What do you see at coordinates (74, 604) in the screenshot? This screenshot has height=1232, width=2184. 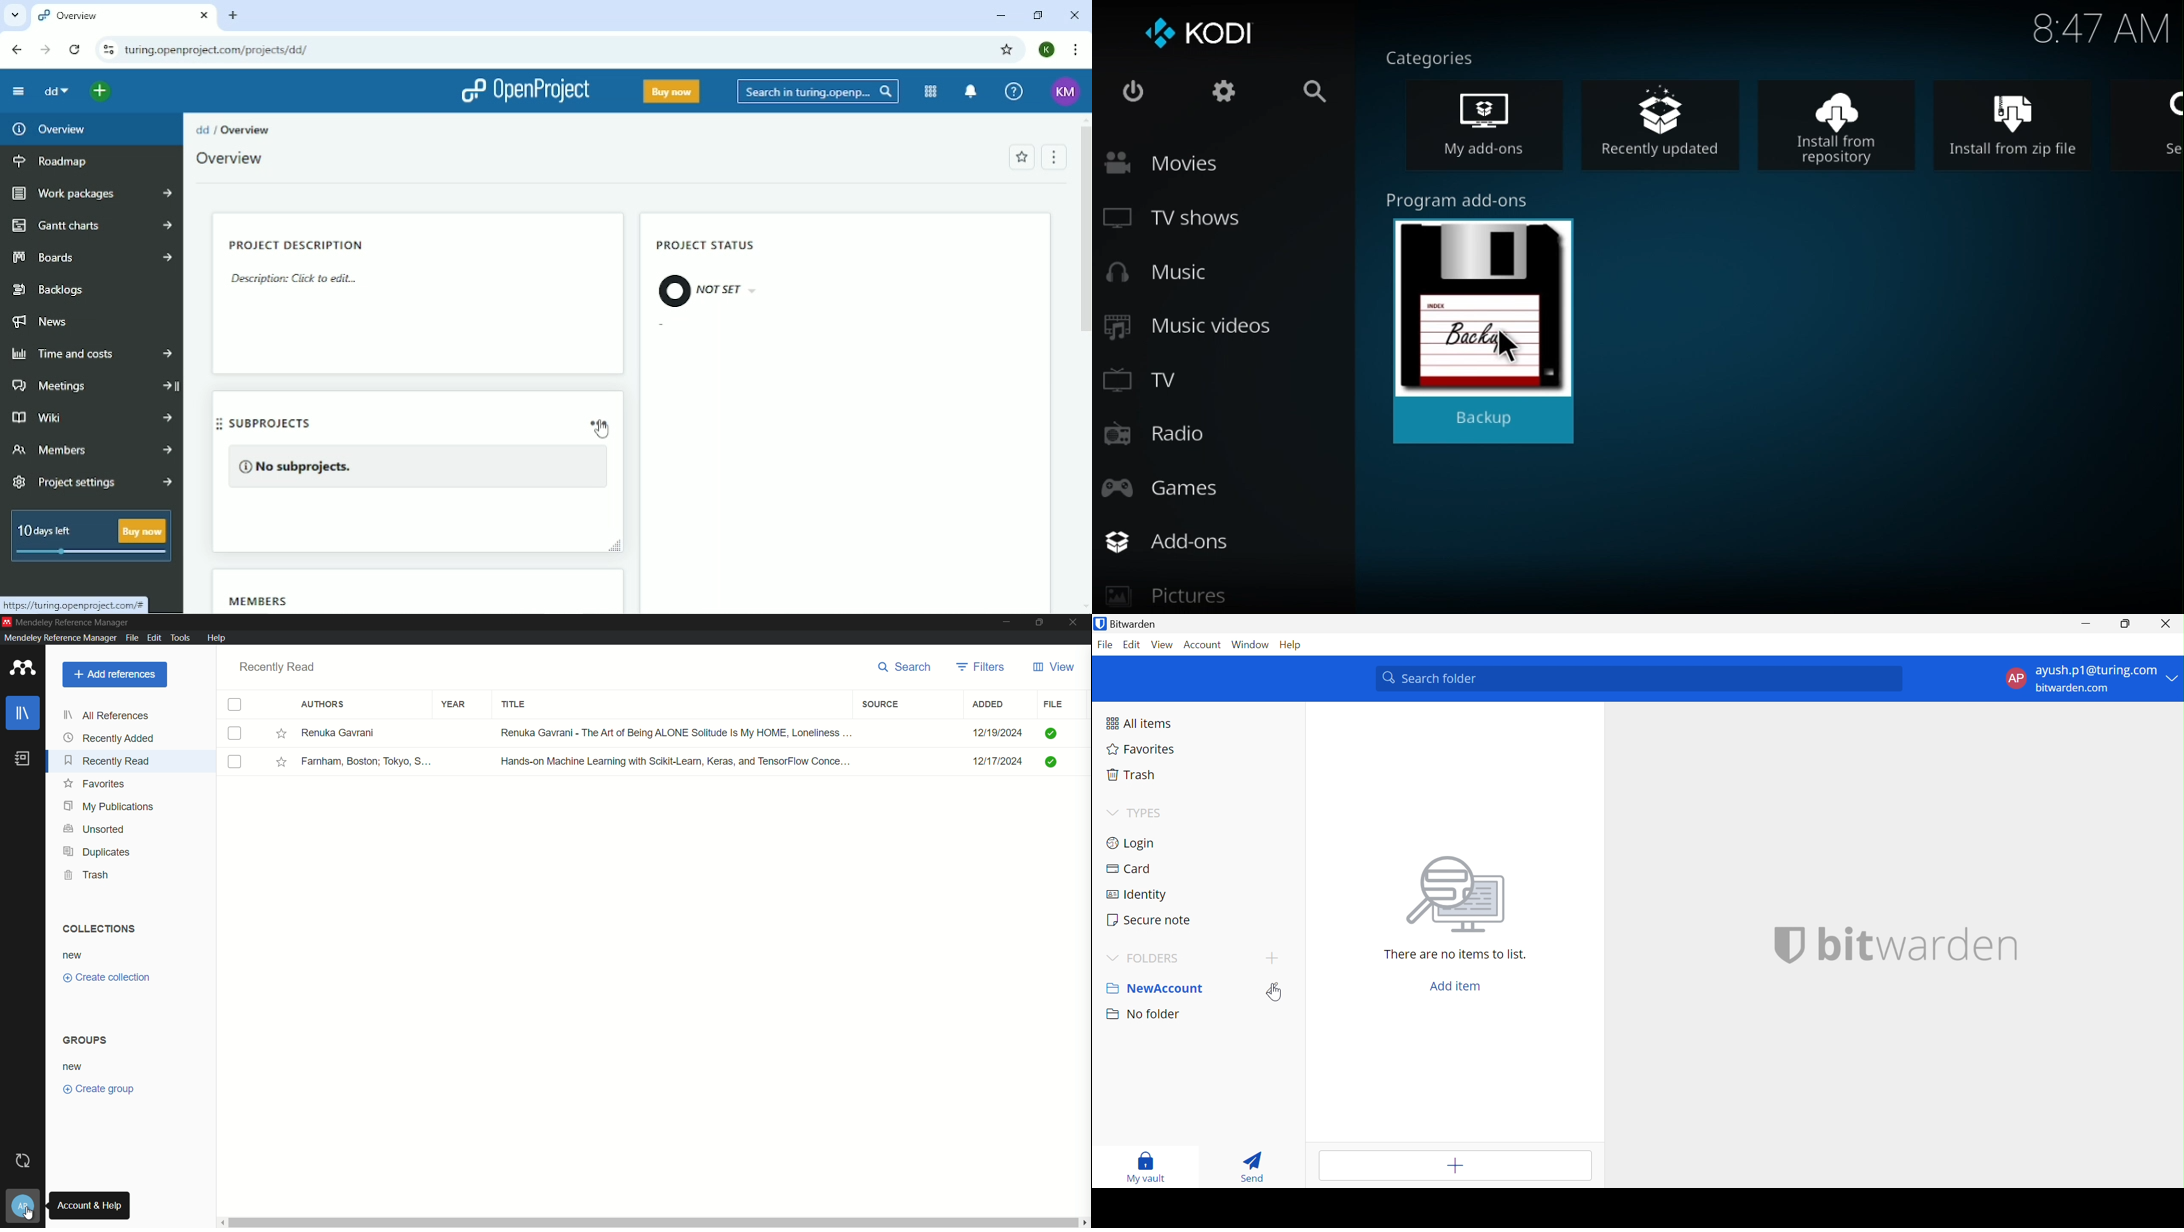 I see `Link` at bounding box center [74, 604].